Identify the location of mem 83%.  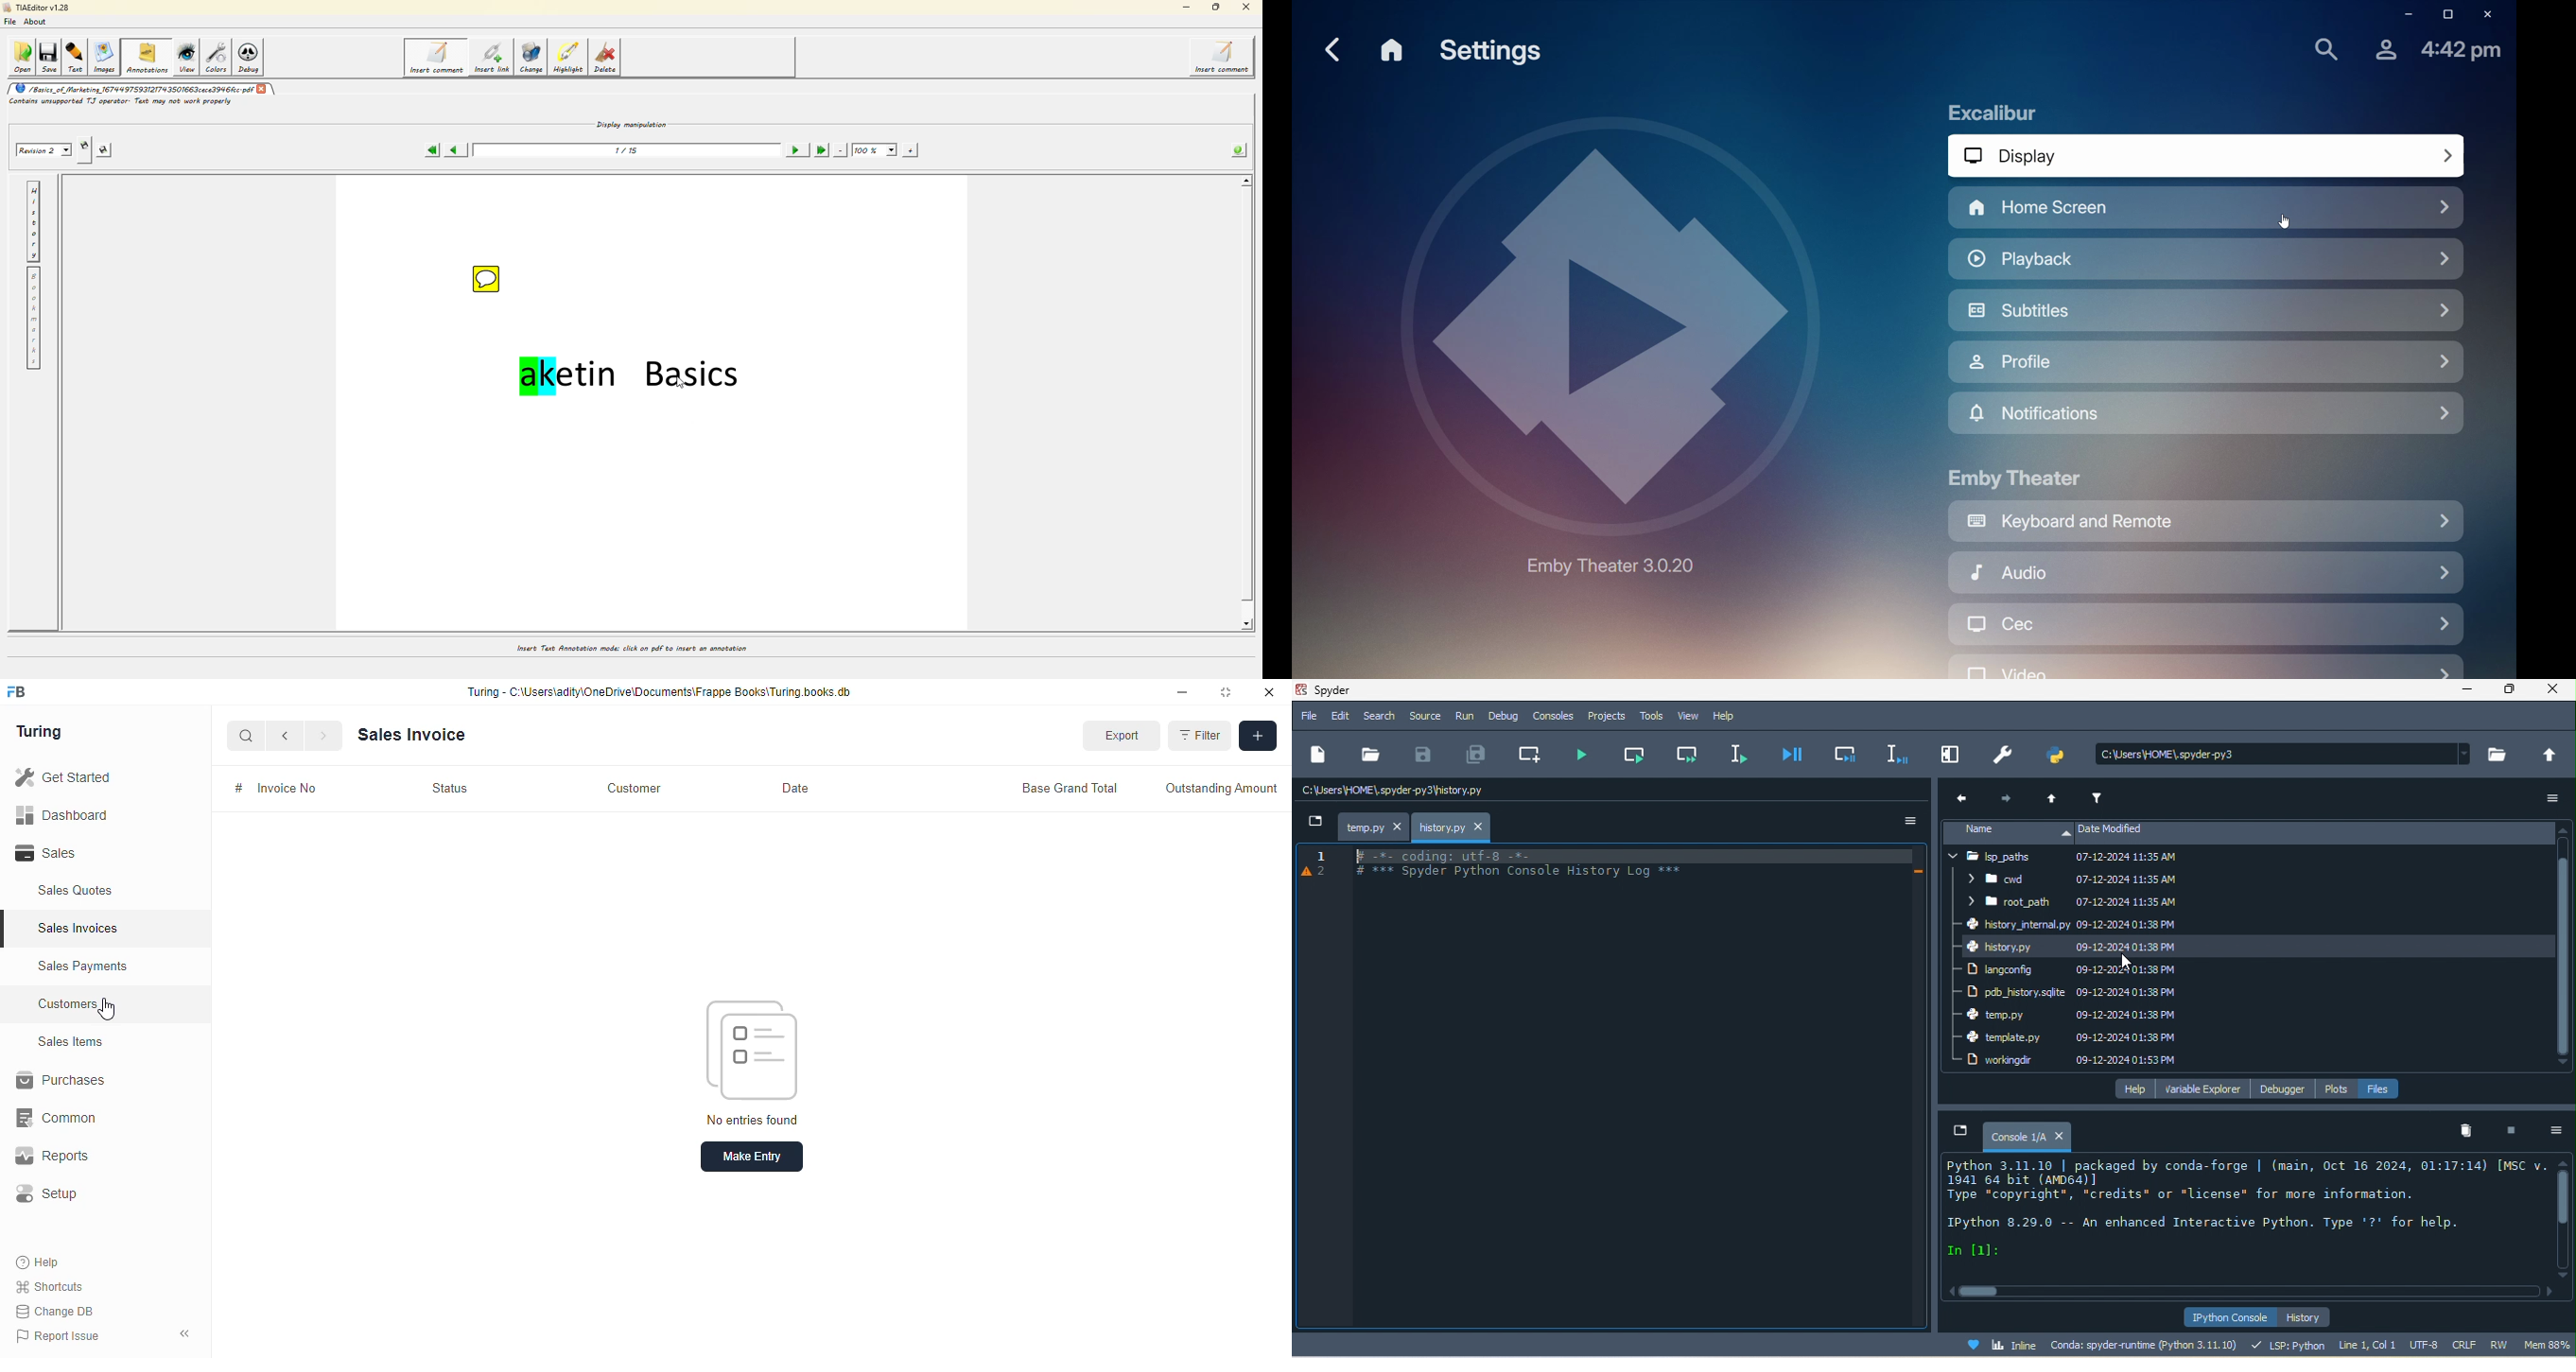
(2548, 1345).